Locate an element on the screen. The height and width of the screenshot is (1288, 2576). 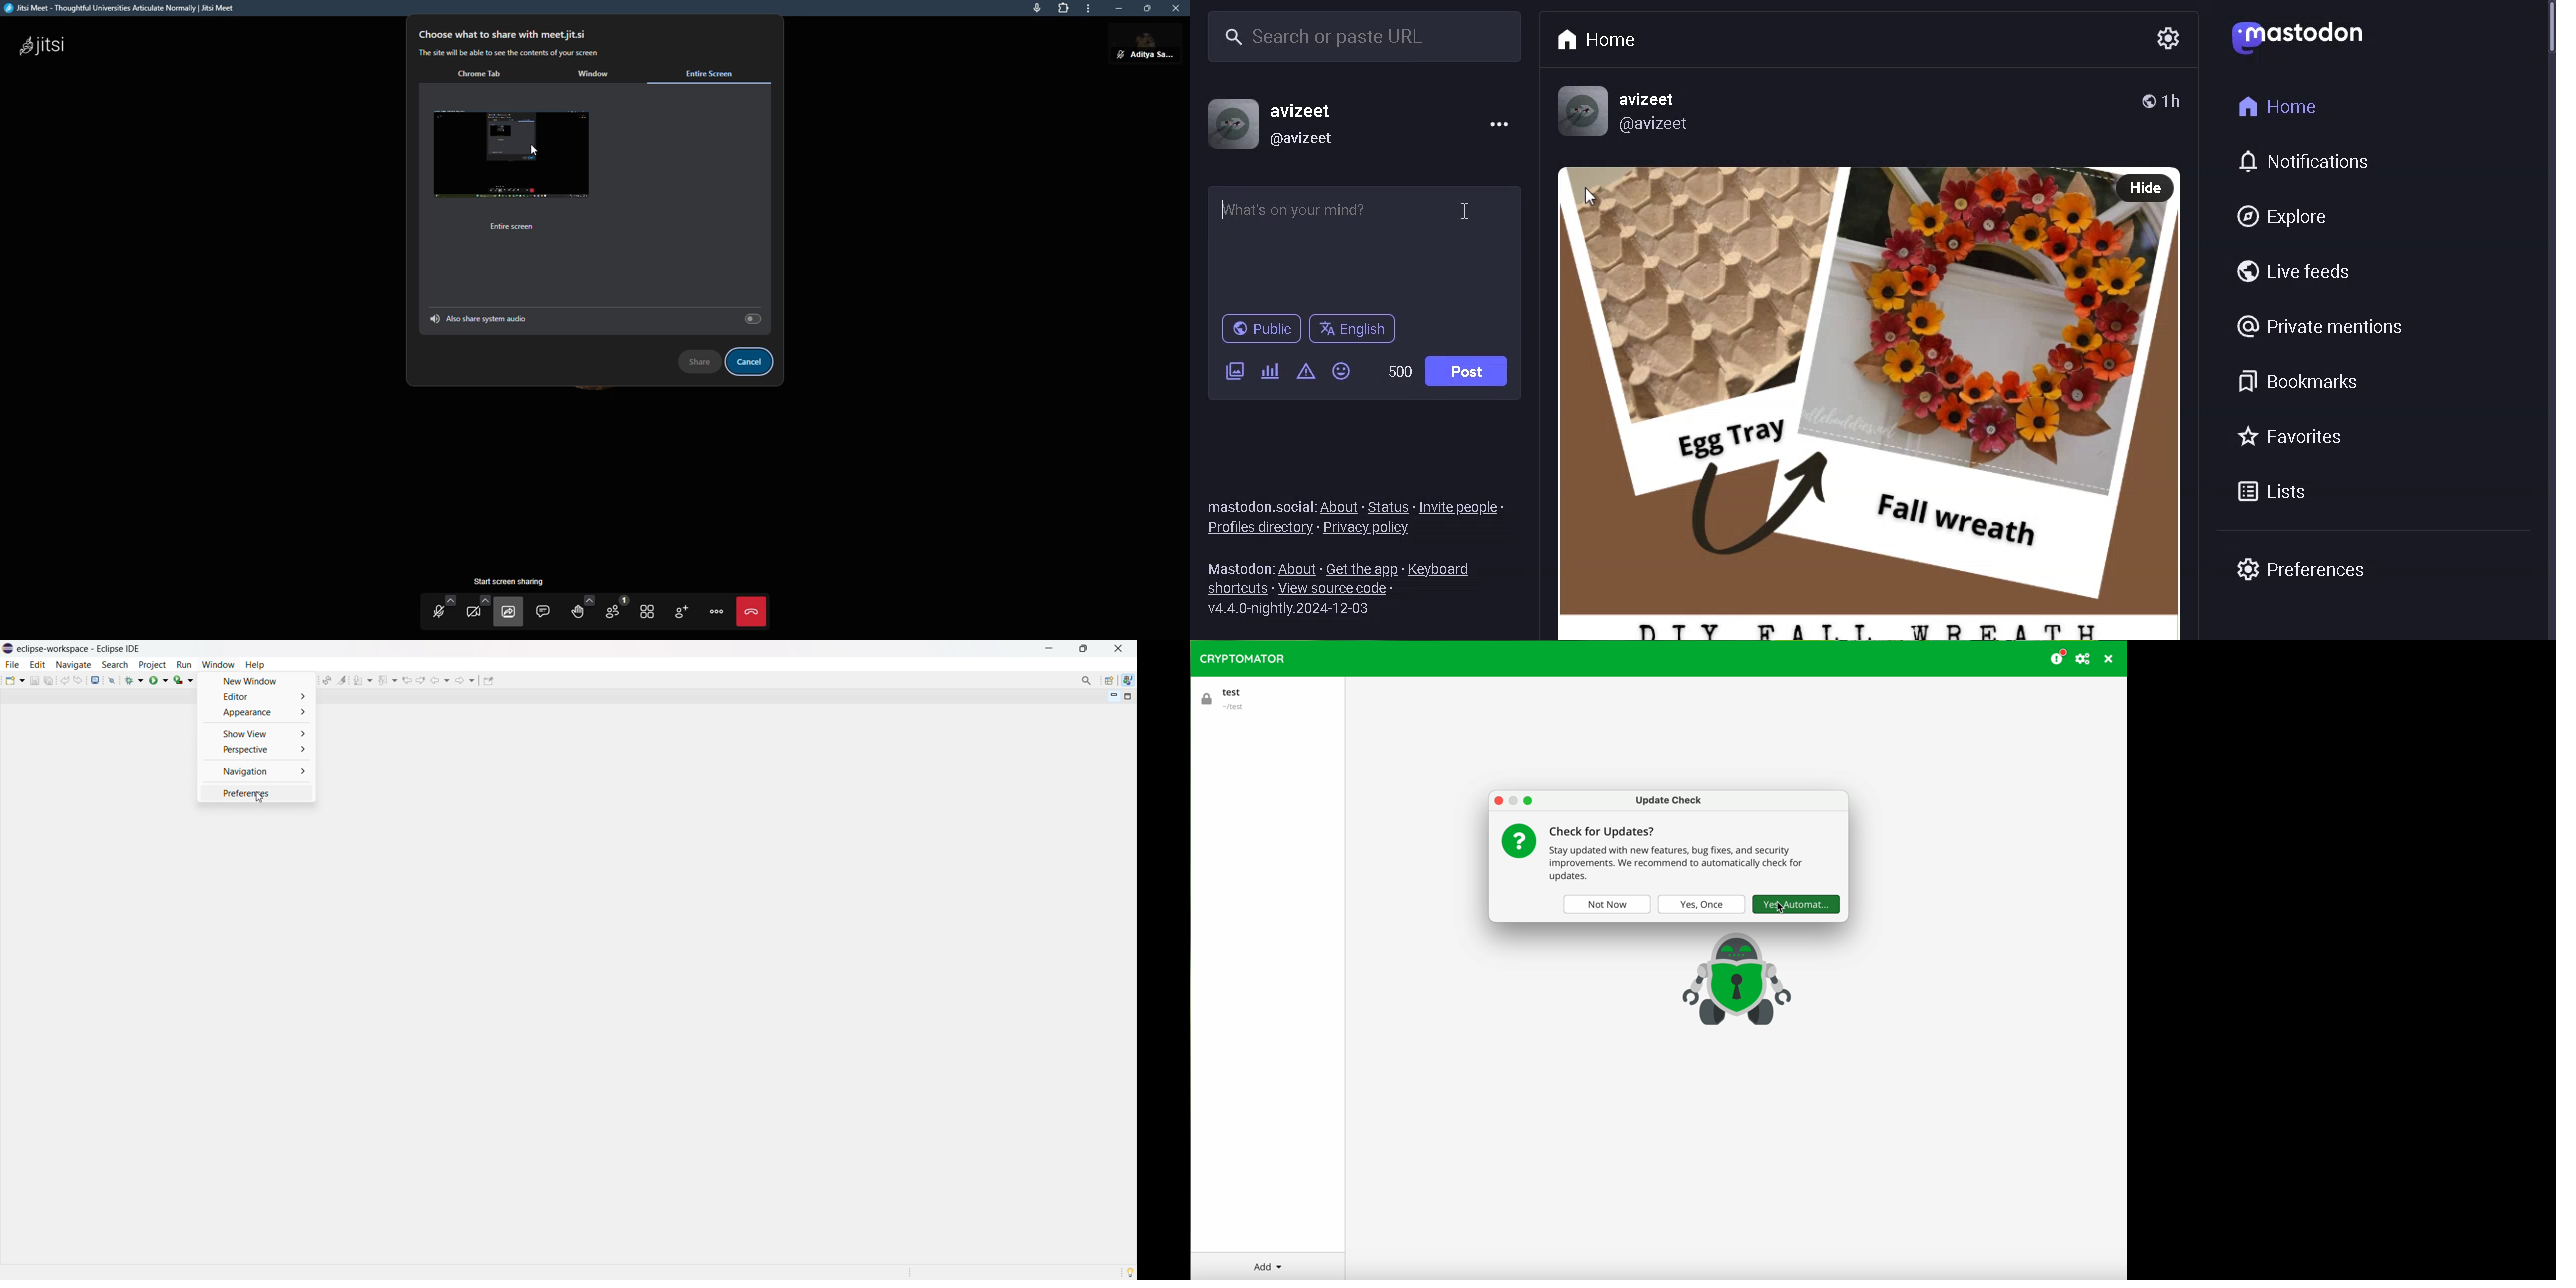
select is located at coordinates (751, 318).